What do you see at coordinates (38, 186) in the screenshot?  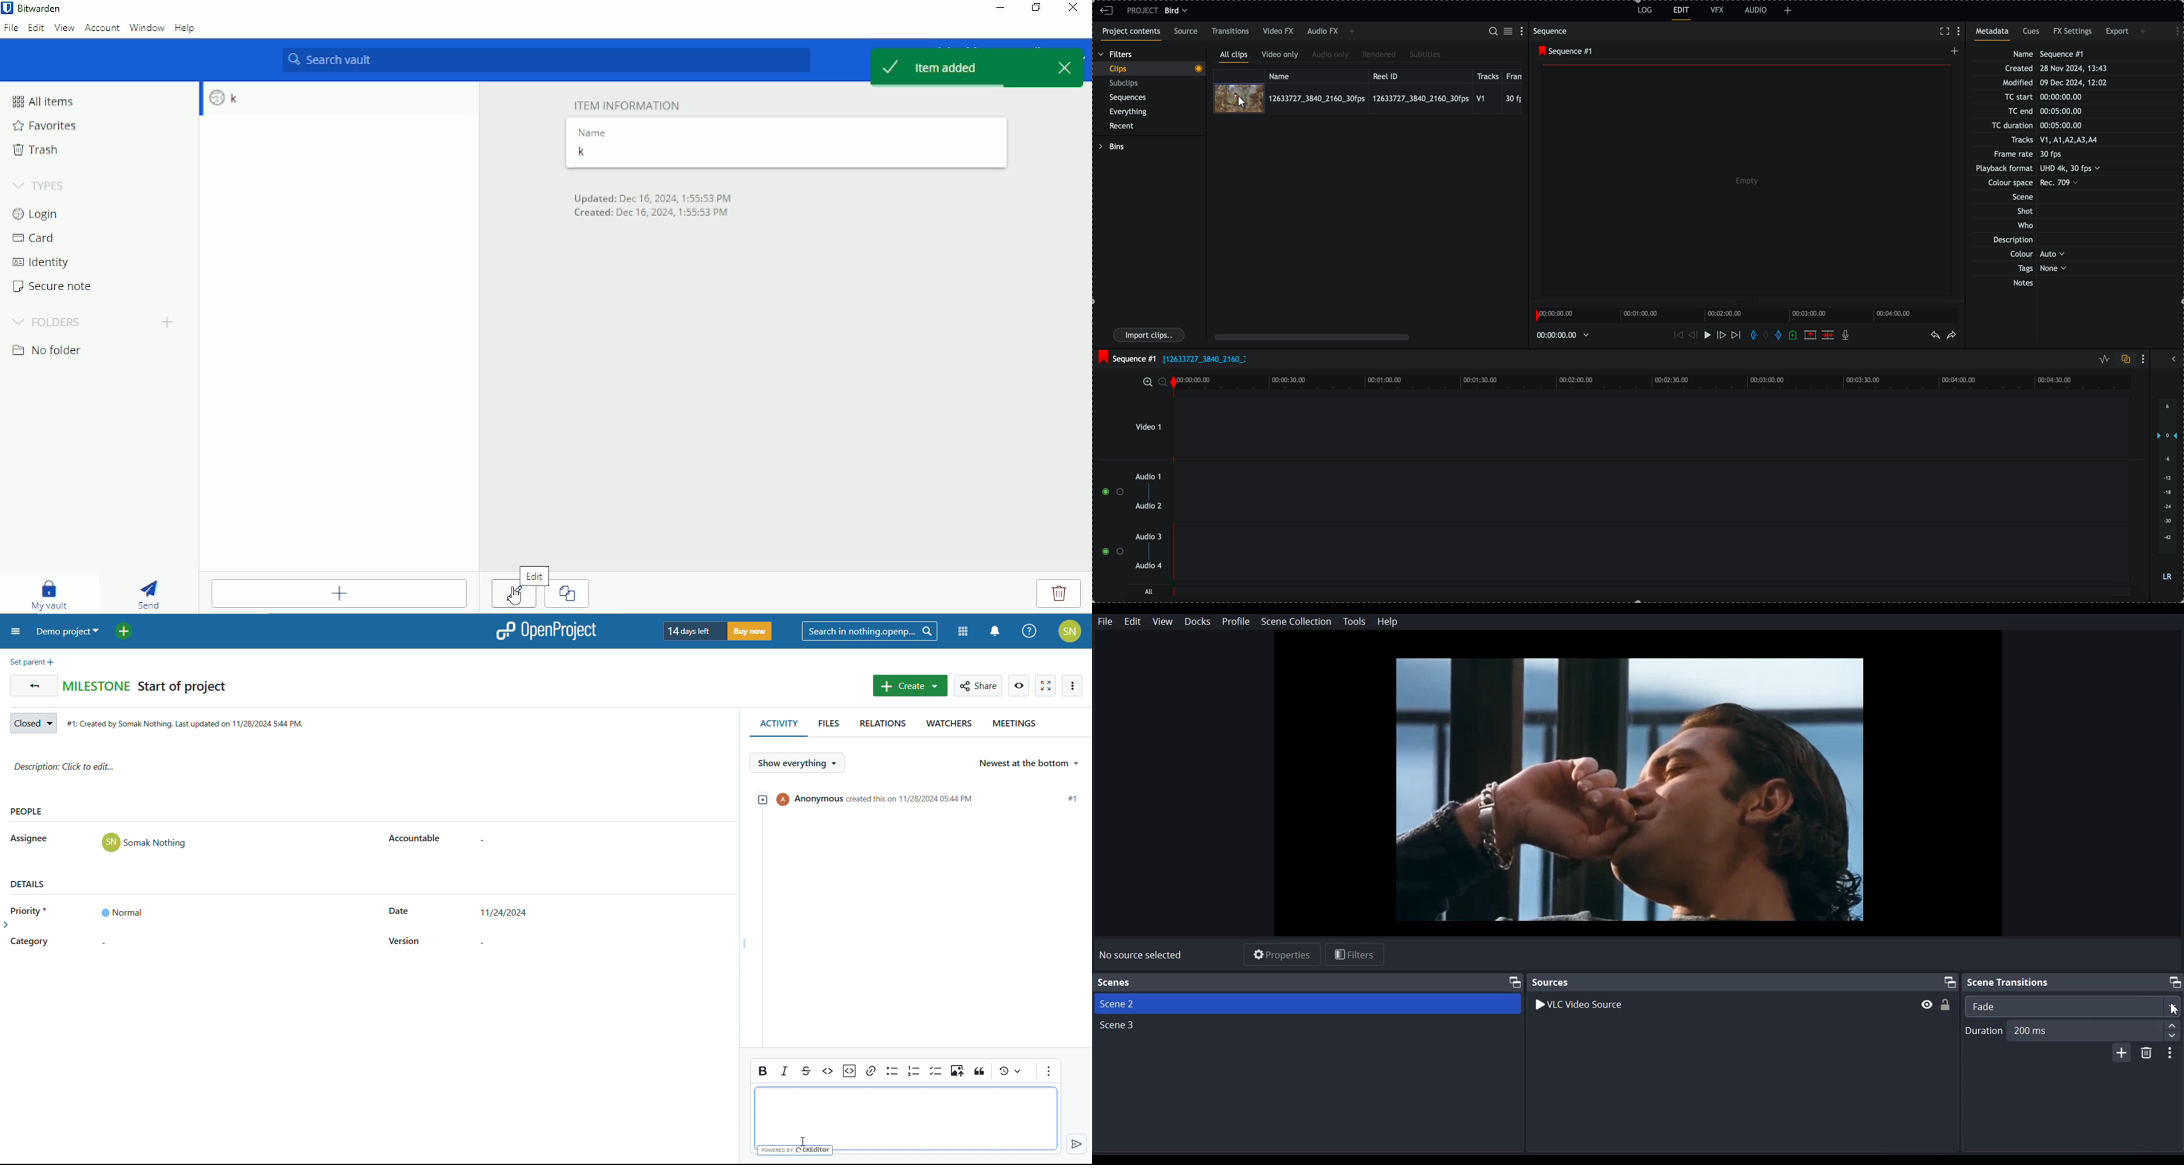 I see `Types` at bounding box center [38, 186].